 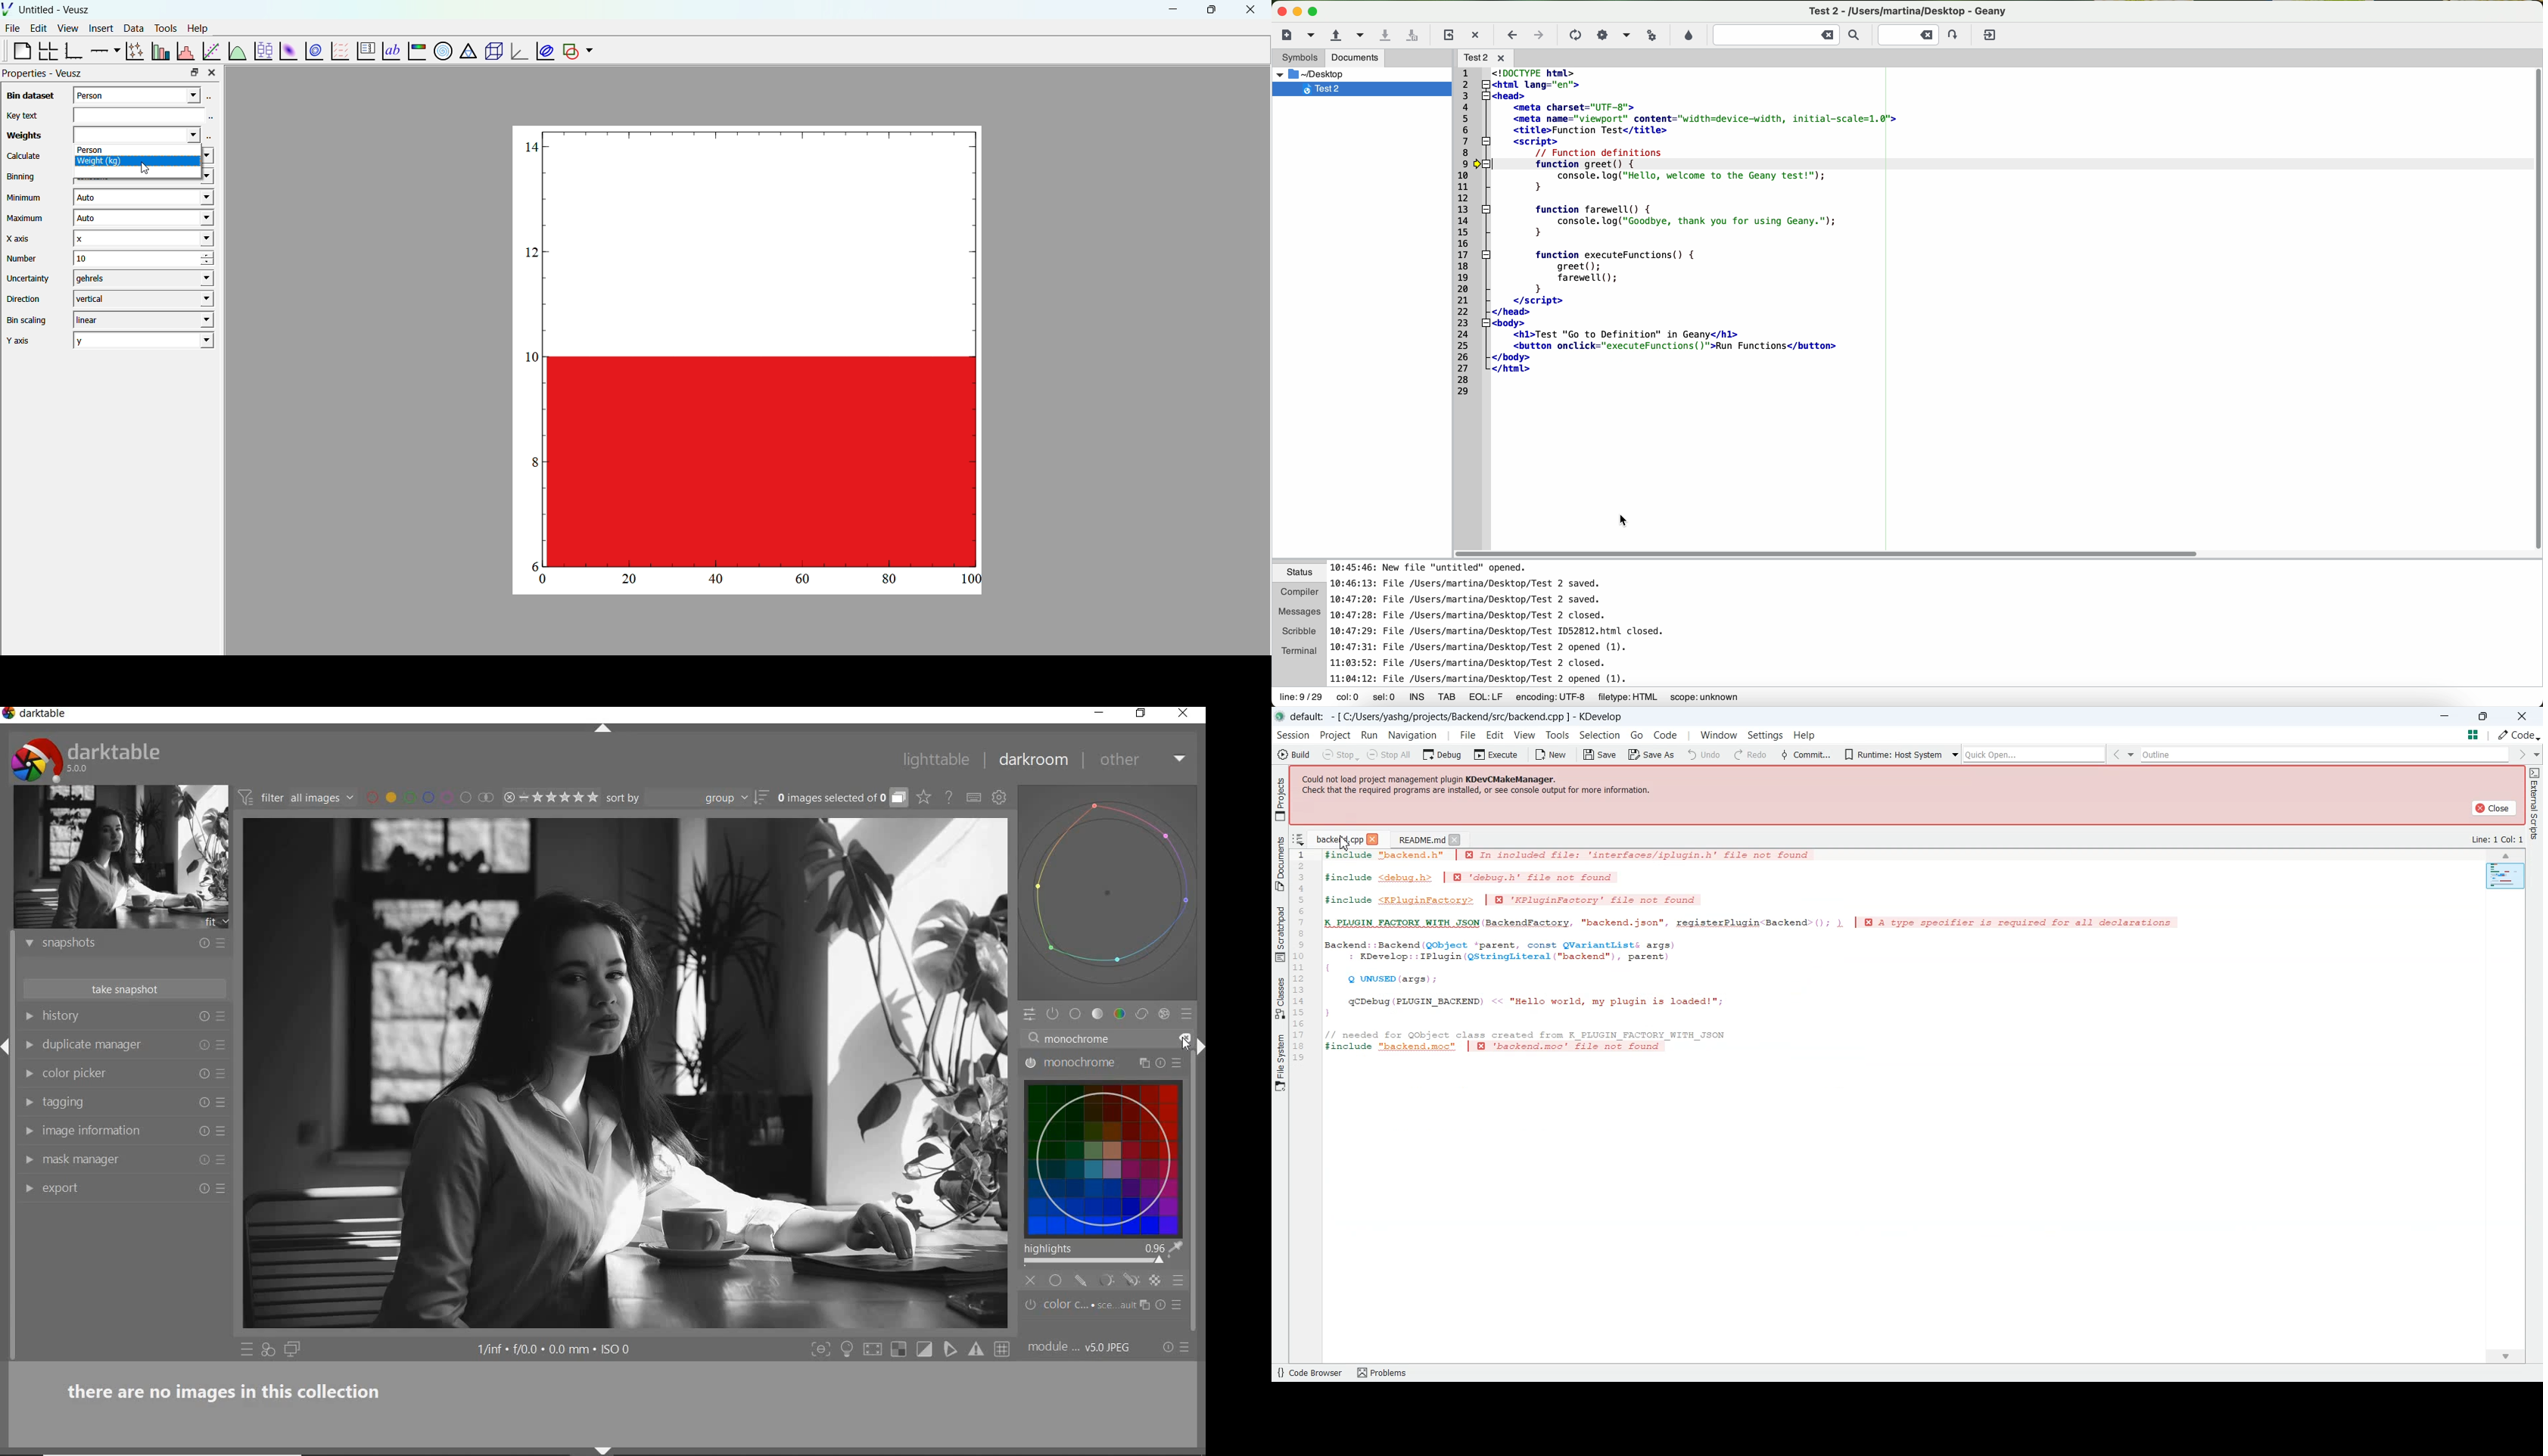 I want to click on reset, so click(x=203, y=1162).